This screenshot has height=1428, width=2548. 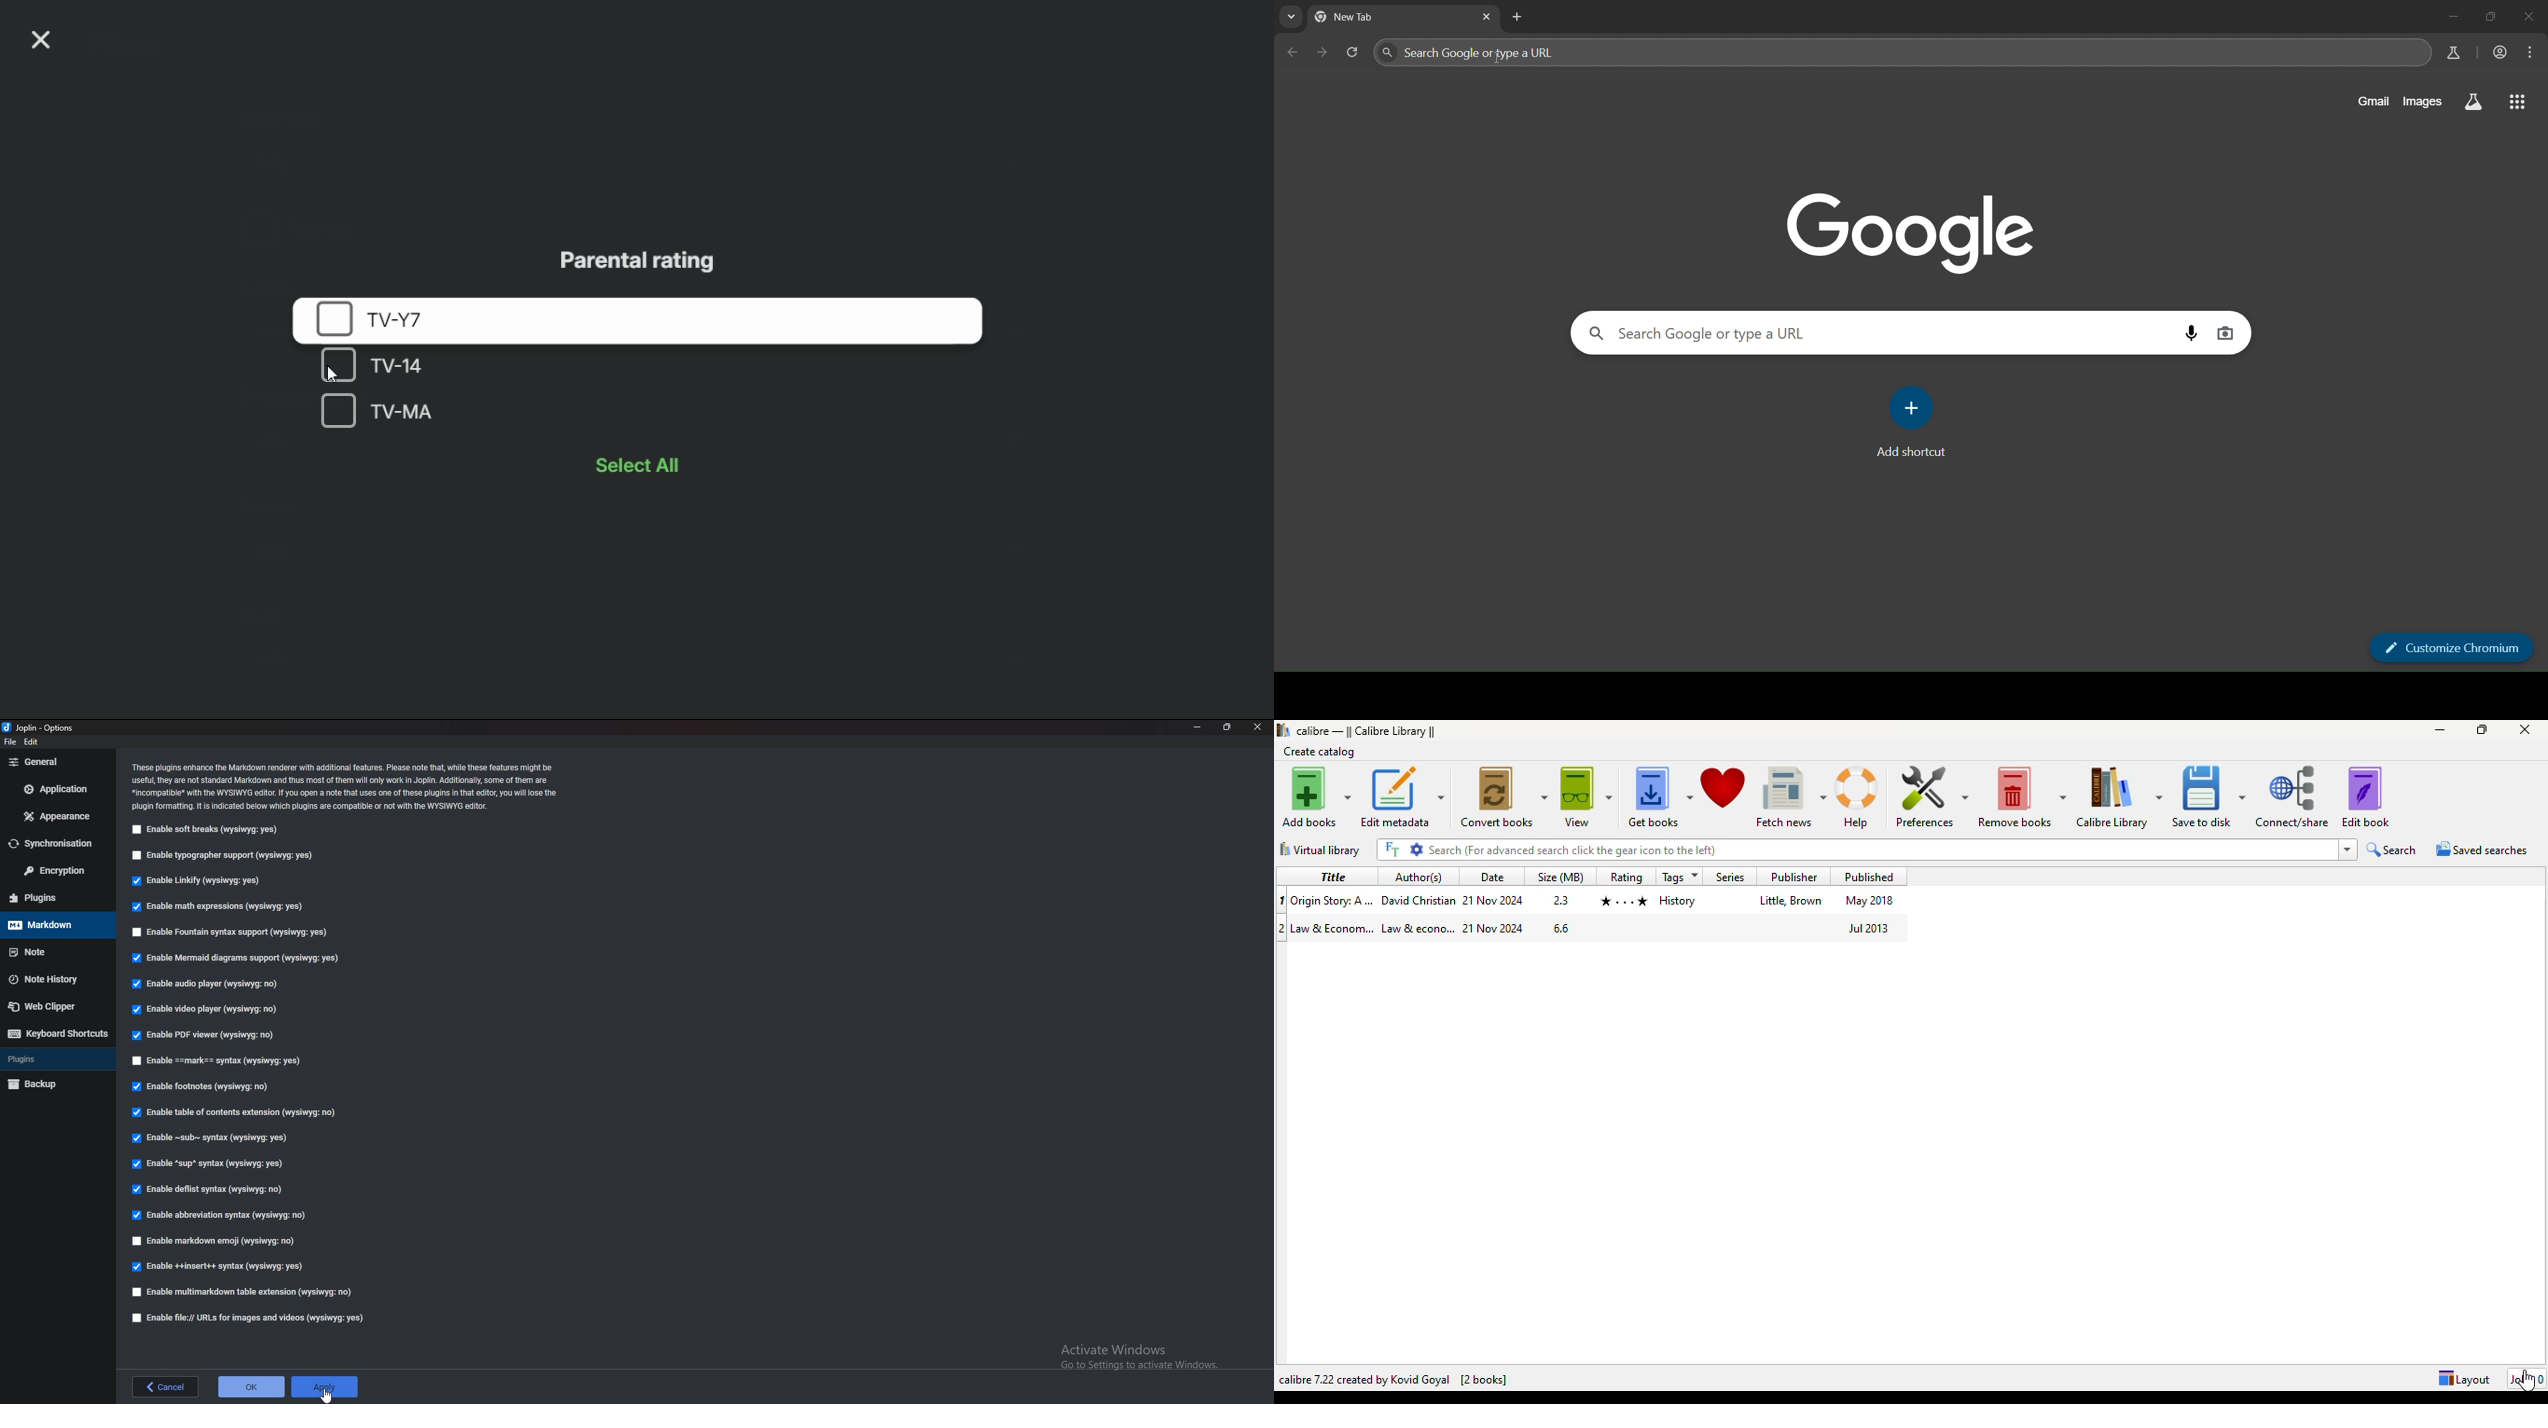 I want to click on enable typographer support, so click(x=226, y=855).